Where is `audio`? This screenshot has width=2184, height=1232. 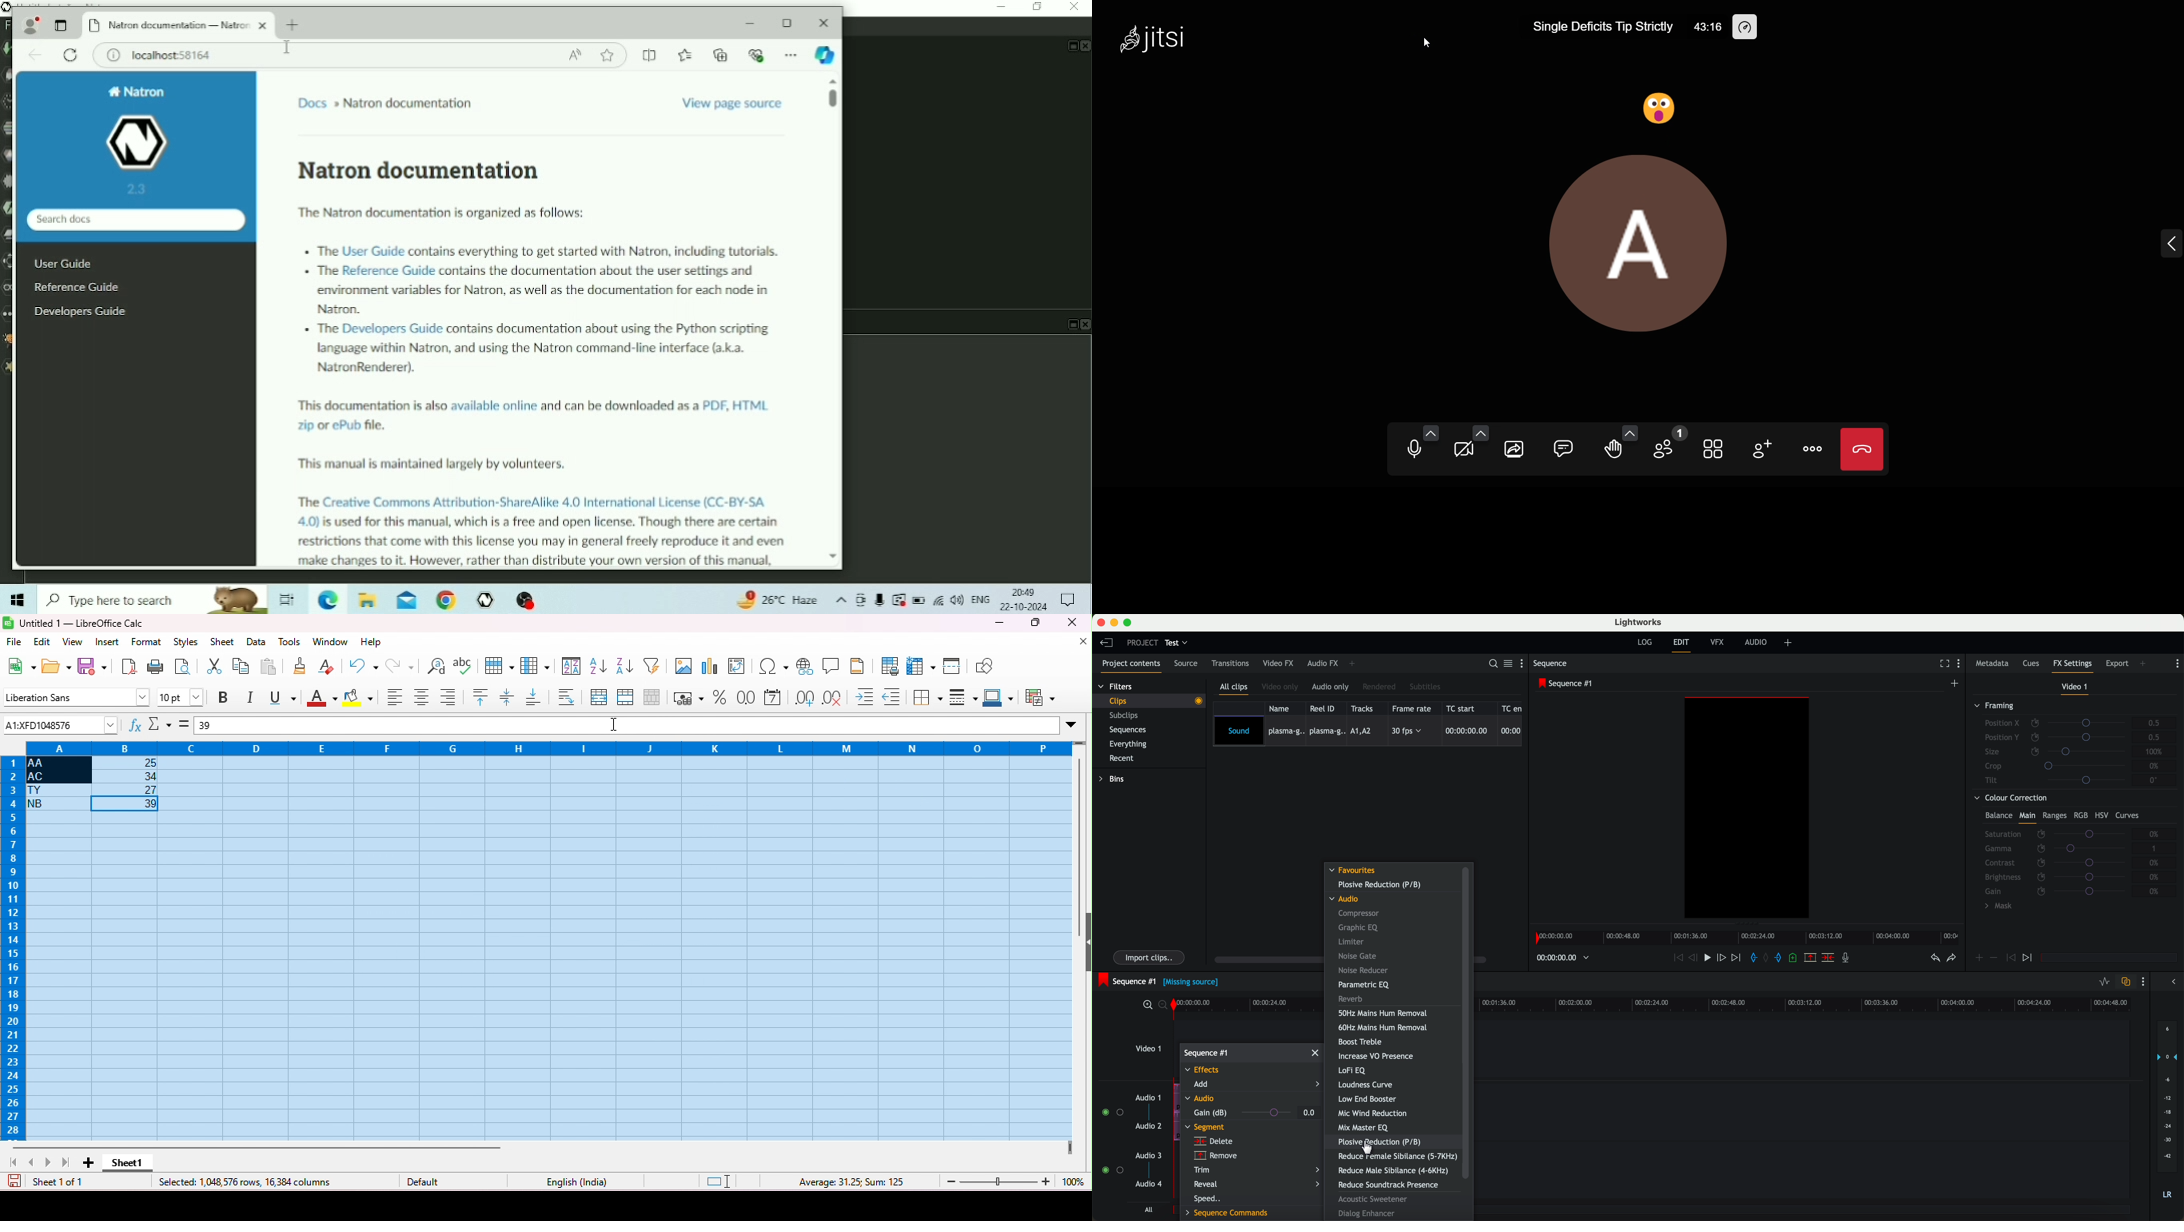 audio is located at coordinates (1758, 643).